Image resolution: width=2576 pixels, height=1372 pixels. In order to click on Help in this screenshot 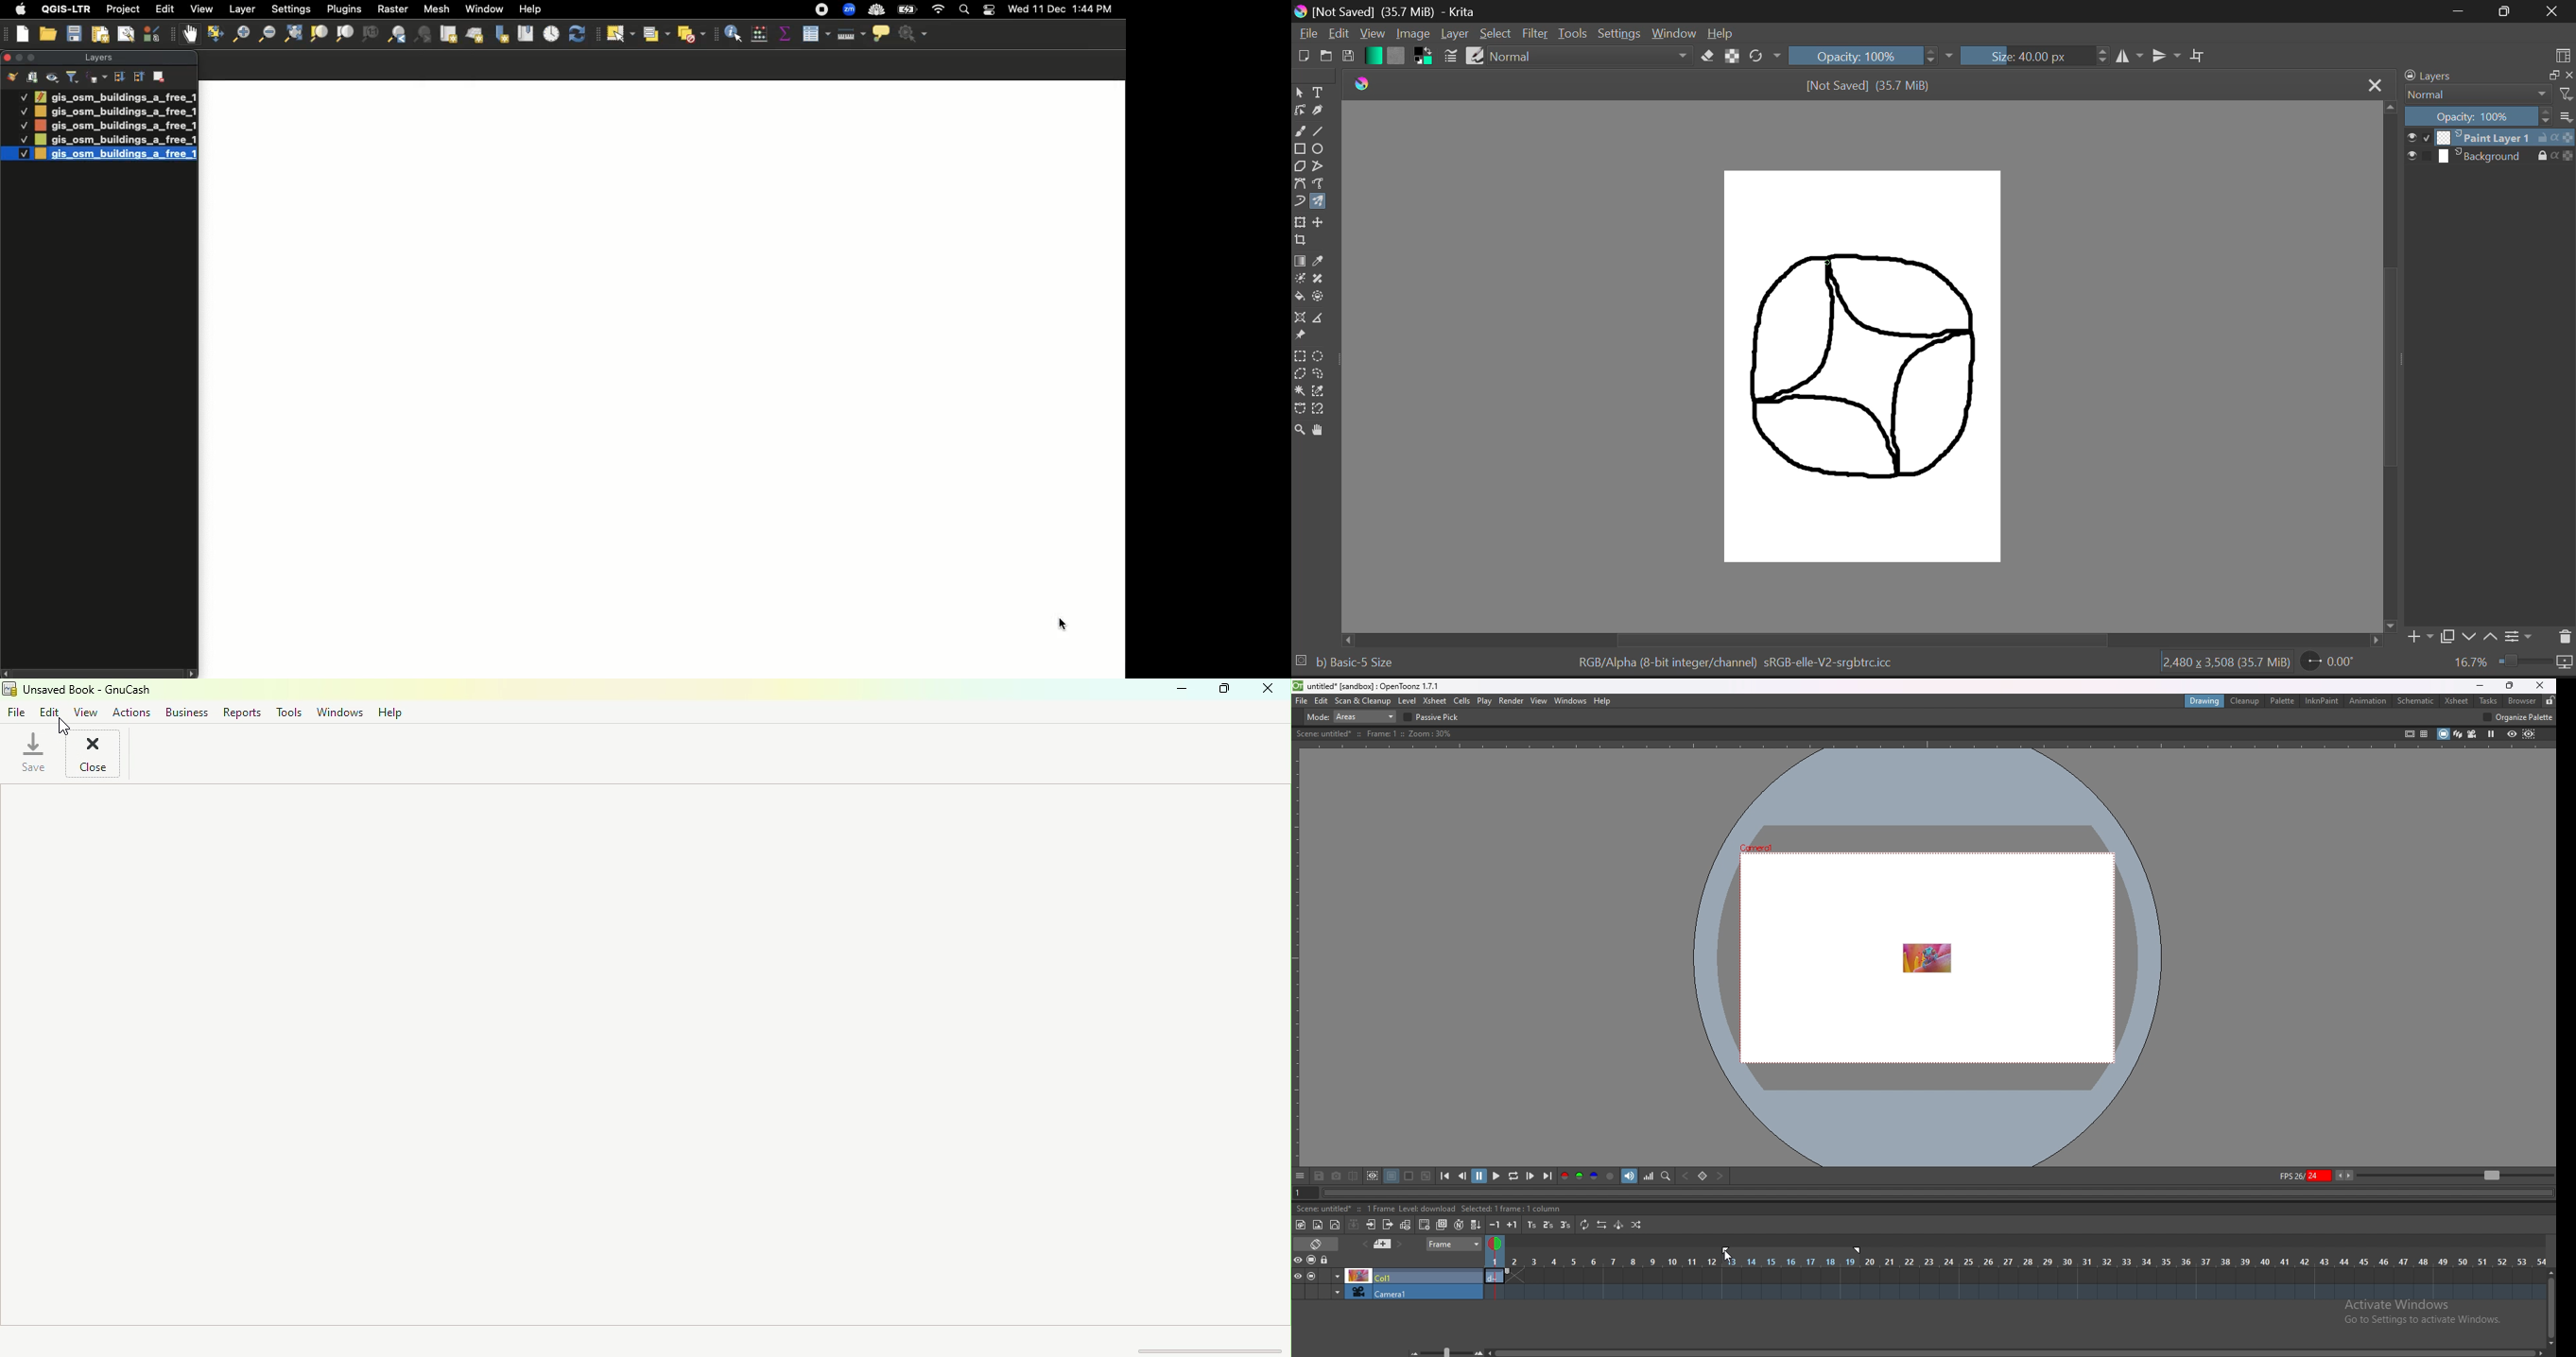, I will do `click(530, 9)`.